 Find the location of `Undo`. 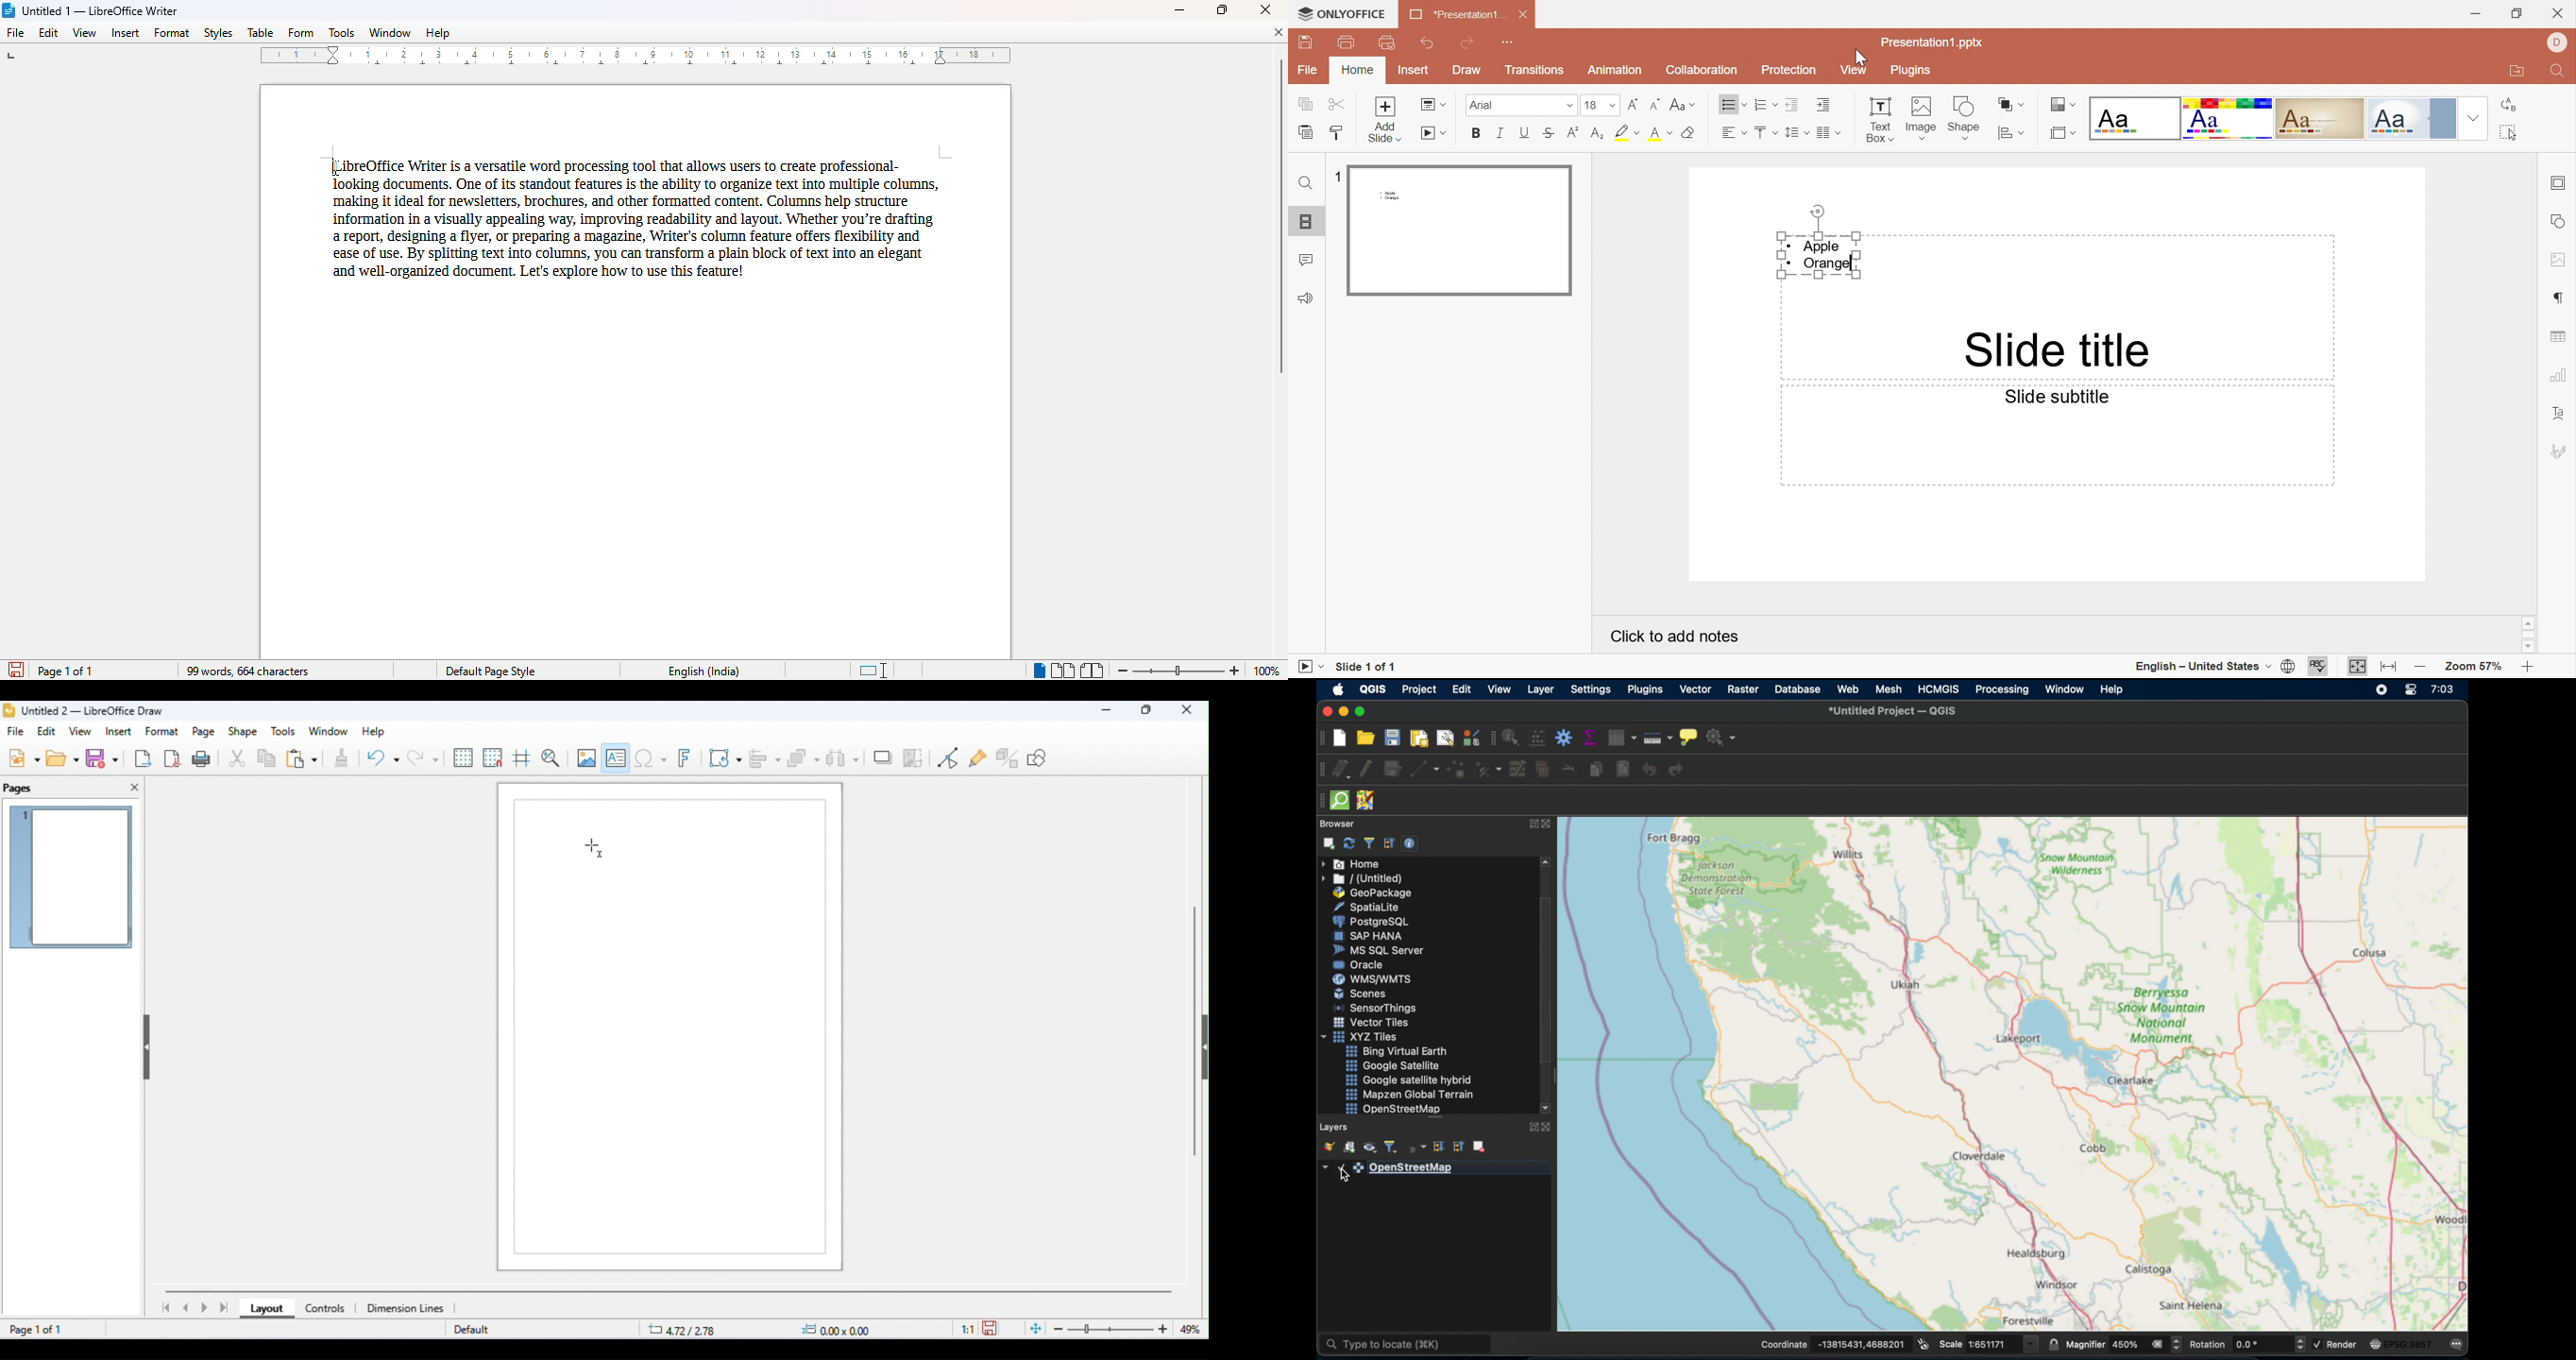

Undo is located at coordinates (1428, 44).